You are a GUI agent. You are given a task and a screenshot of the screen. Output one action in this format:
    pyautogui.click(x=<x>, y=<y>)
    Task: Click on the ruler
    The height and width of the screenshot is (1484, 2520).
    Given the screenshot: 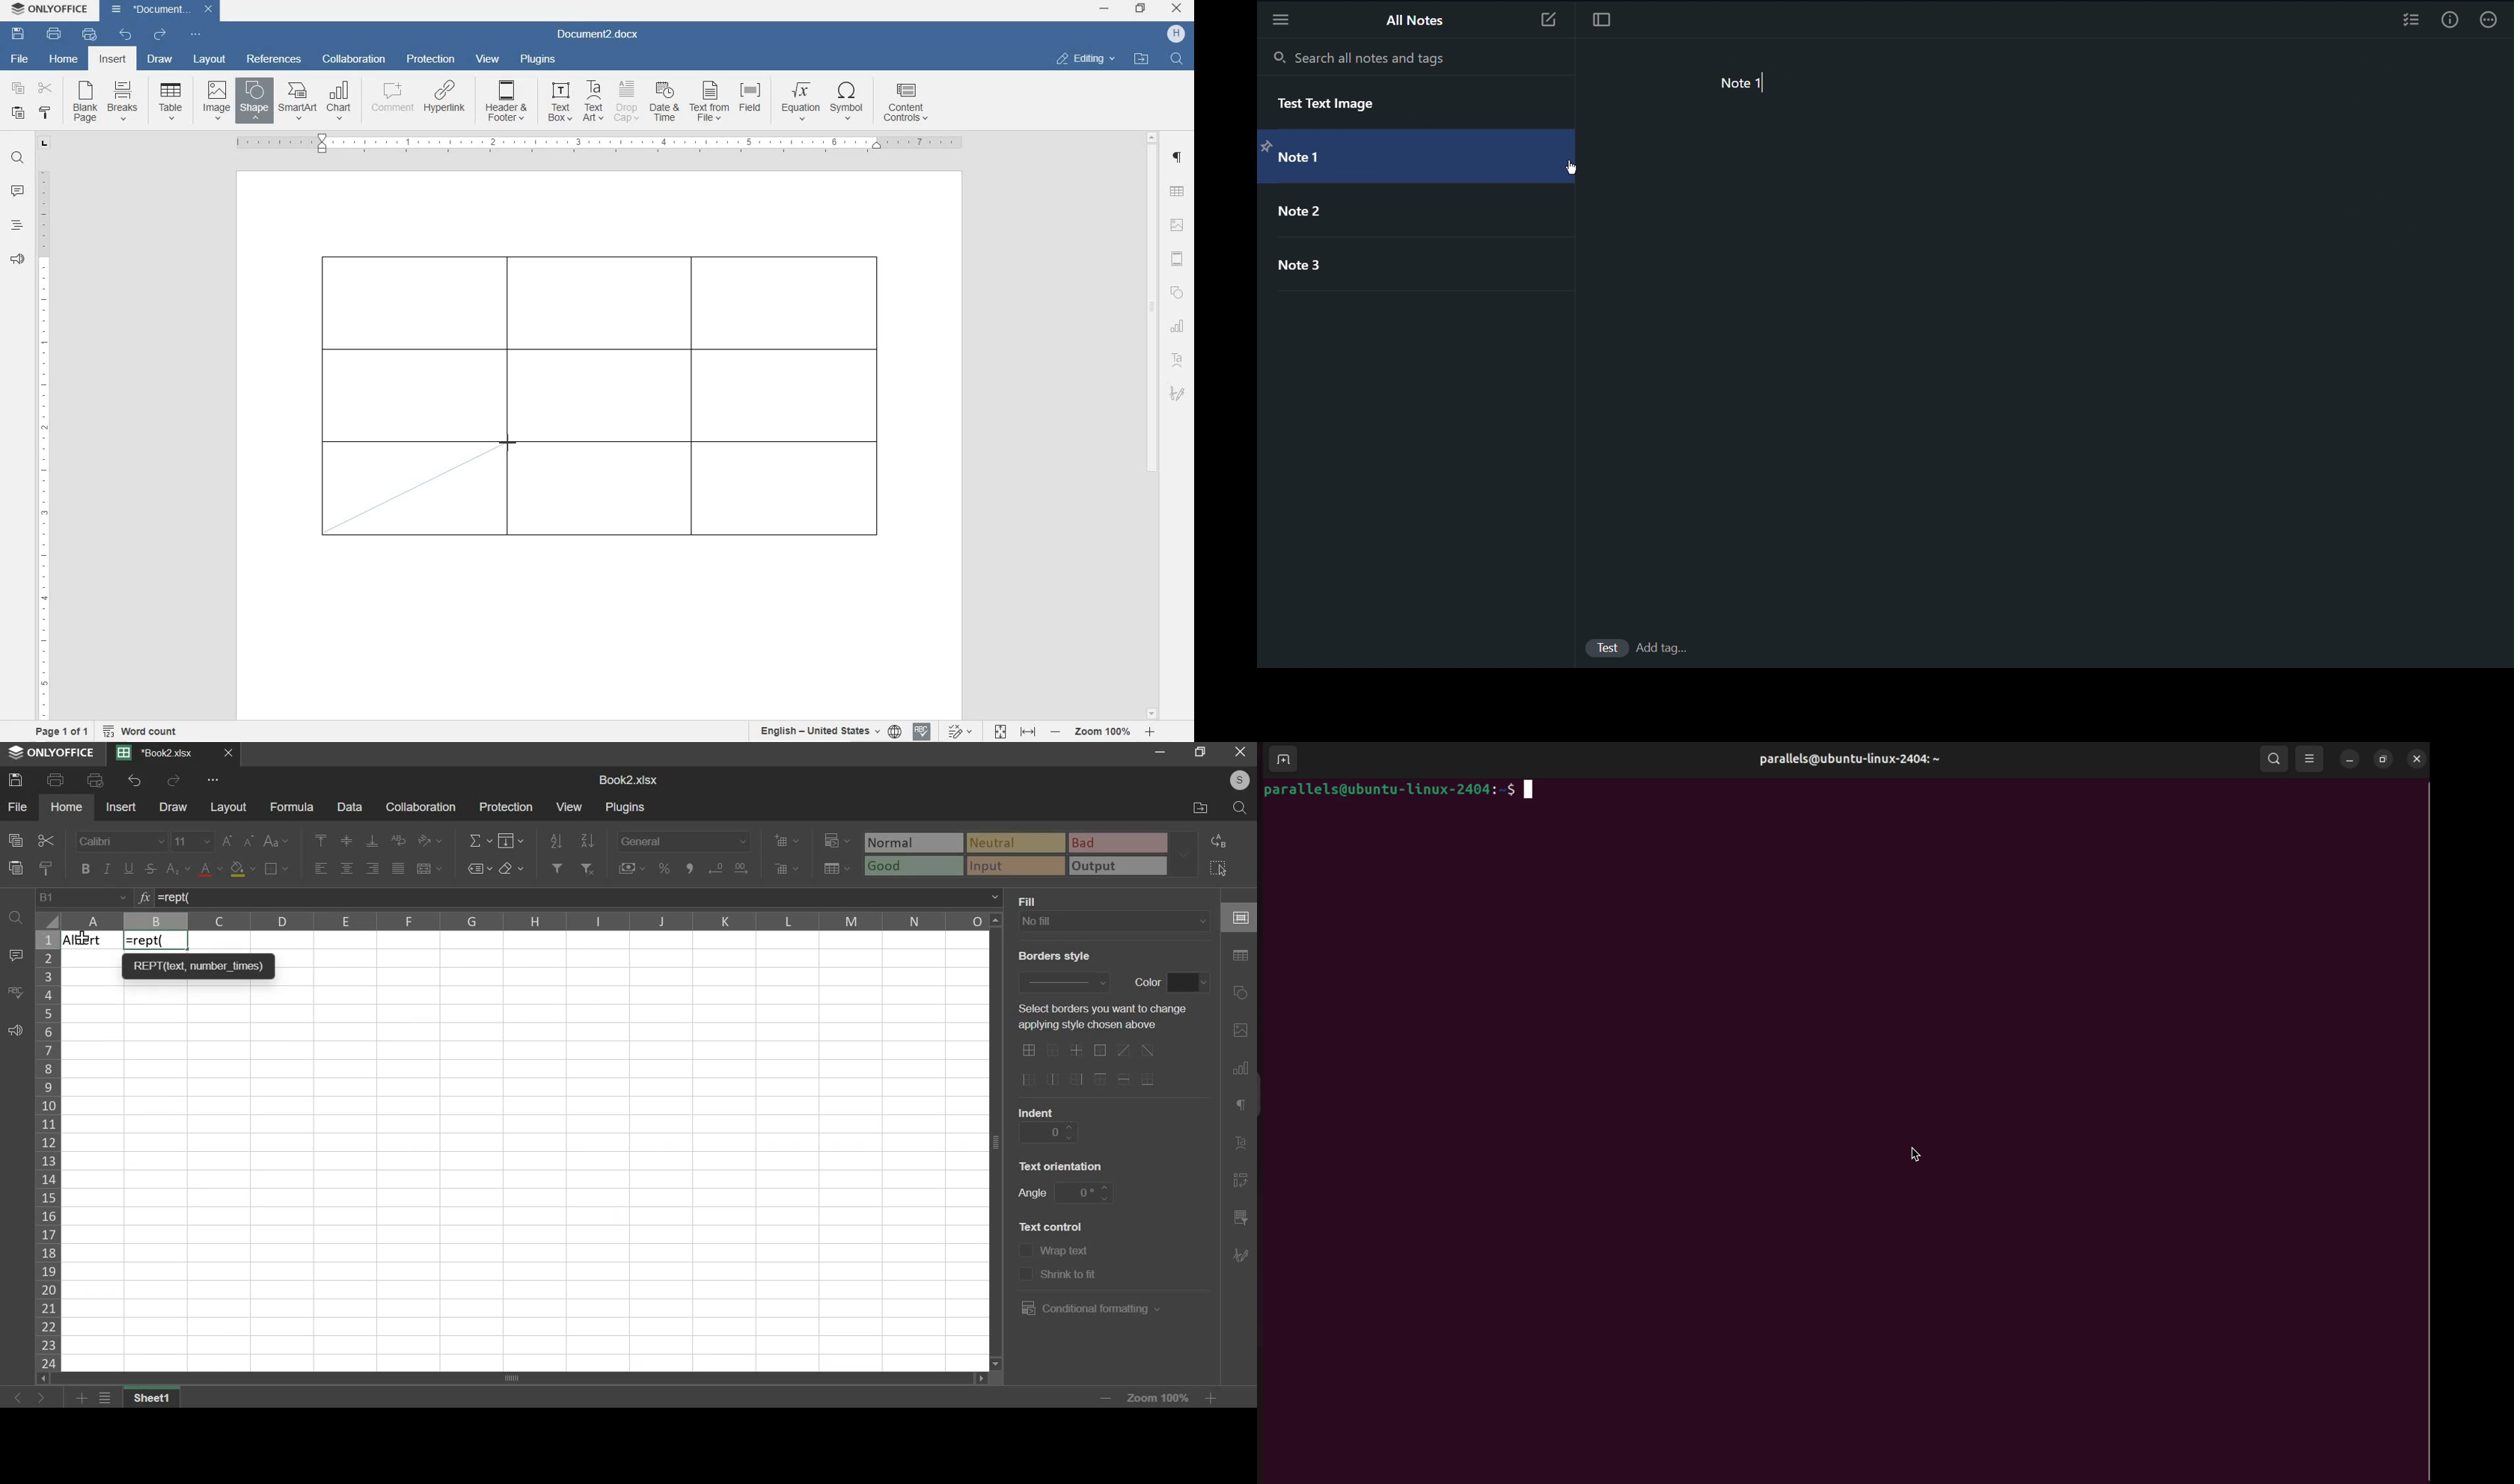 What is the action you would take?
    pyautogui.click(x=643, y=145)
    